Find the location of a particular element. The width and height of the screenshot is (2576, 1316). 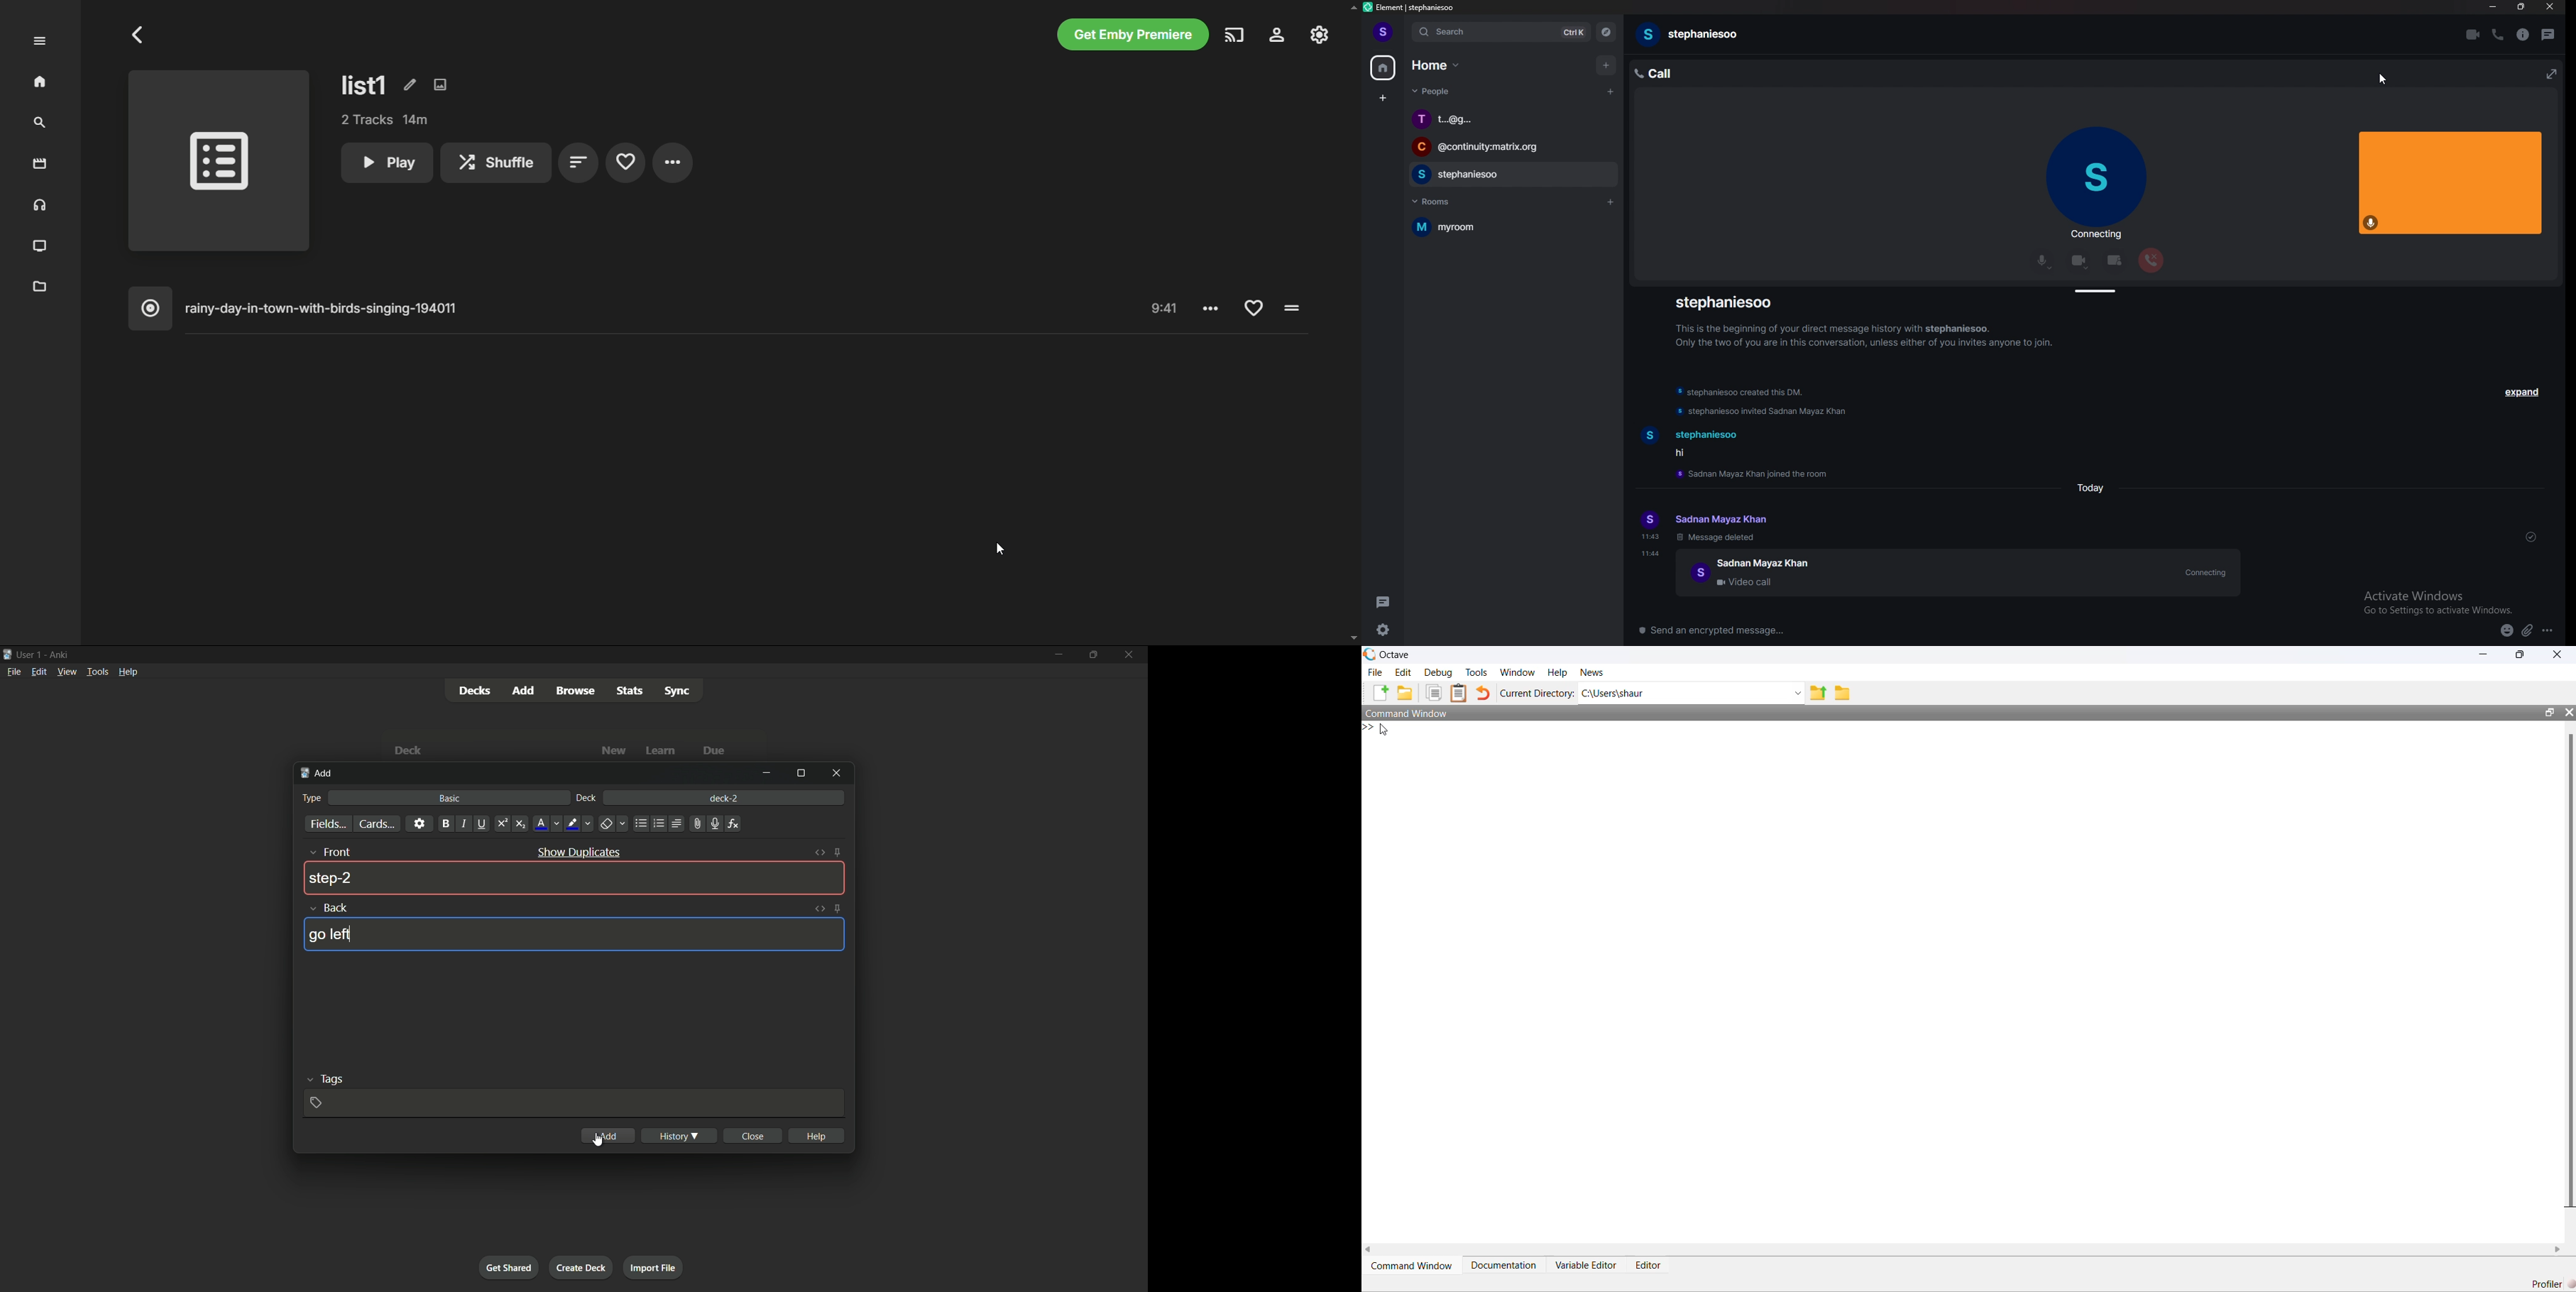

manage emby server is located at coordinates (1320, 35).